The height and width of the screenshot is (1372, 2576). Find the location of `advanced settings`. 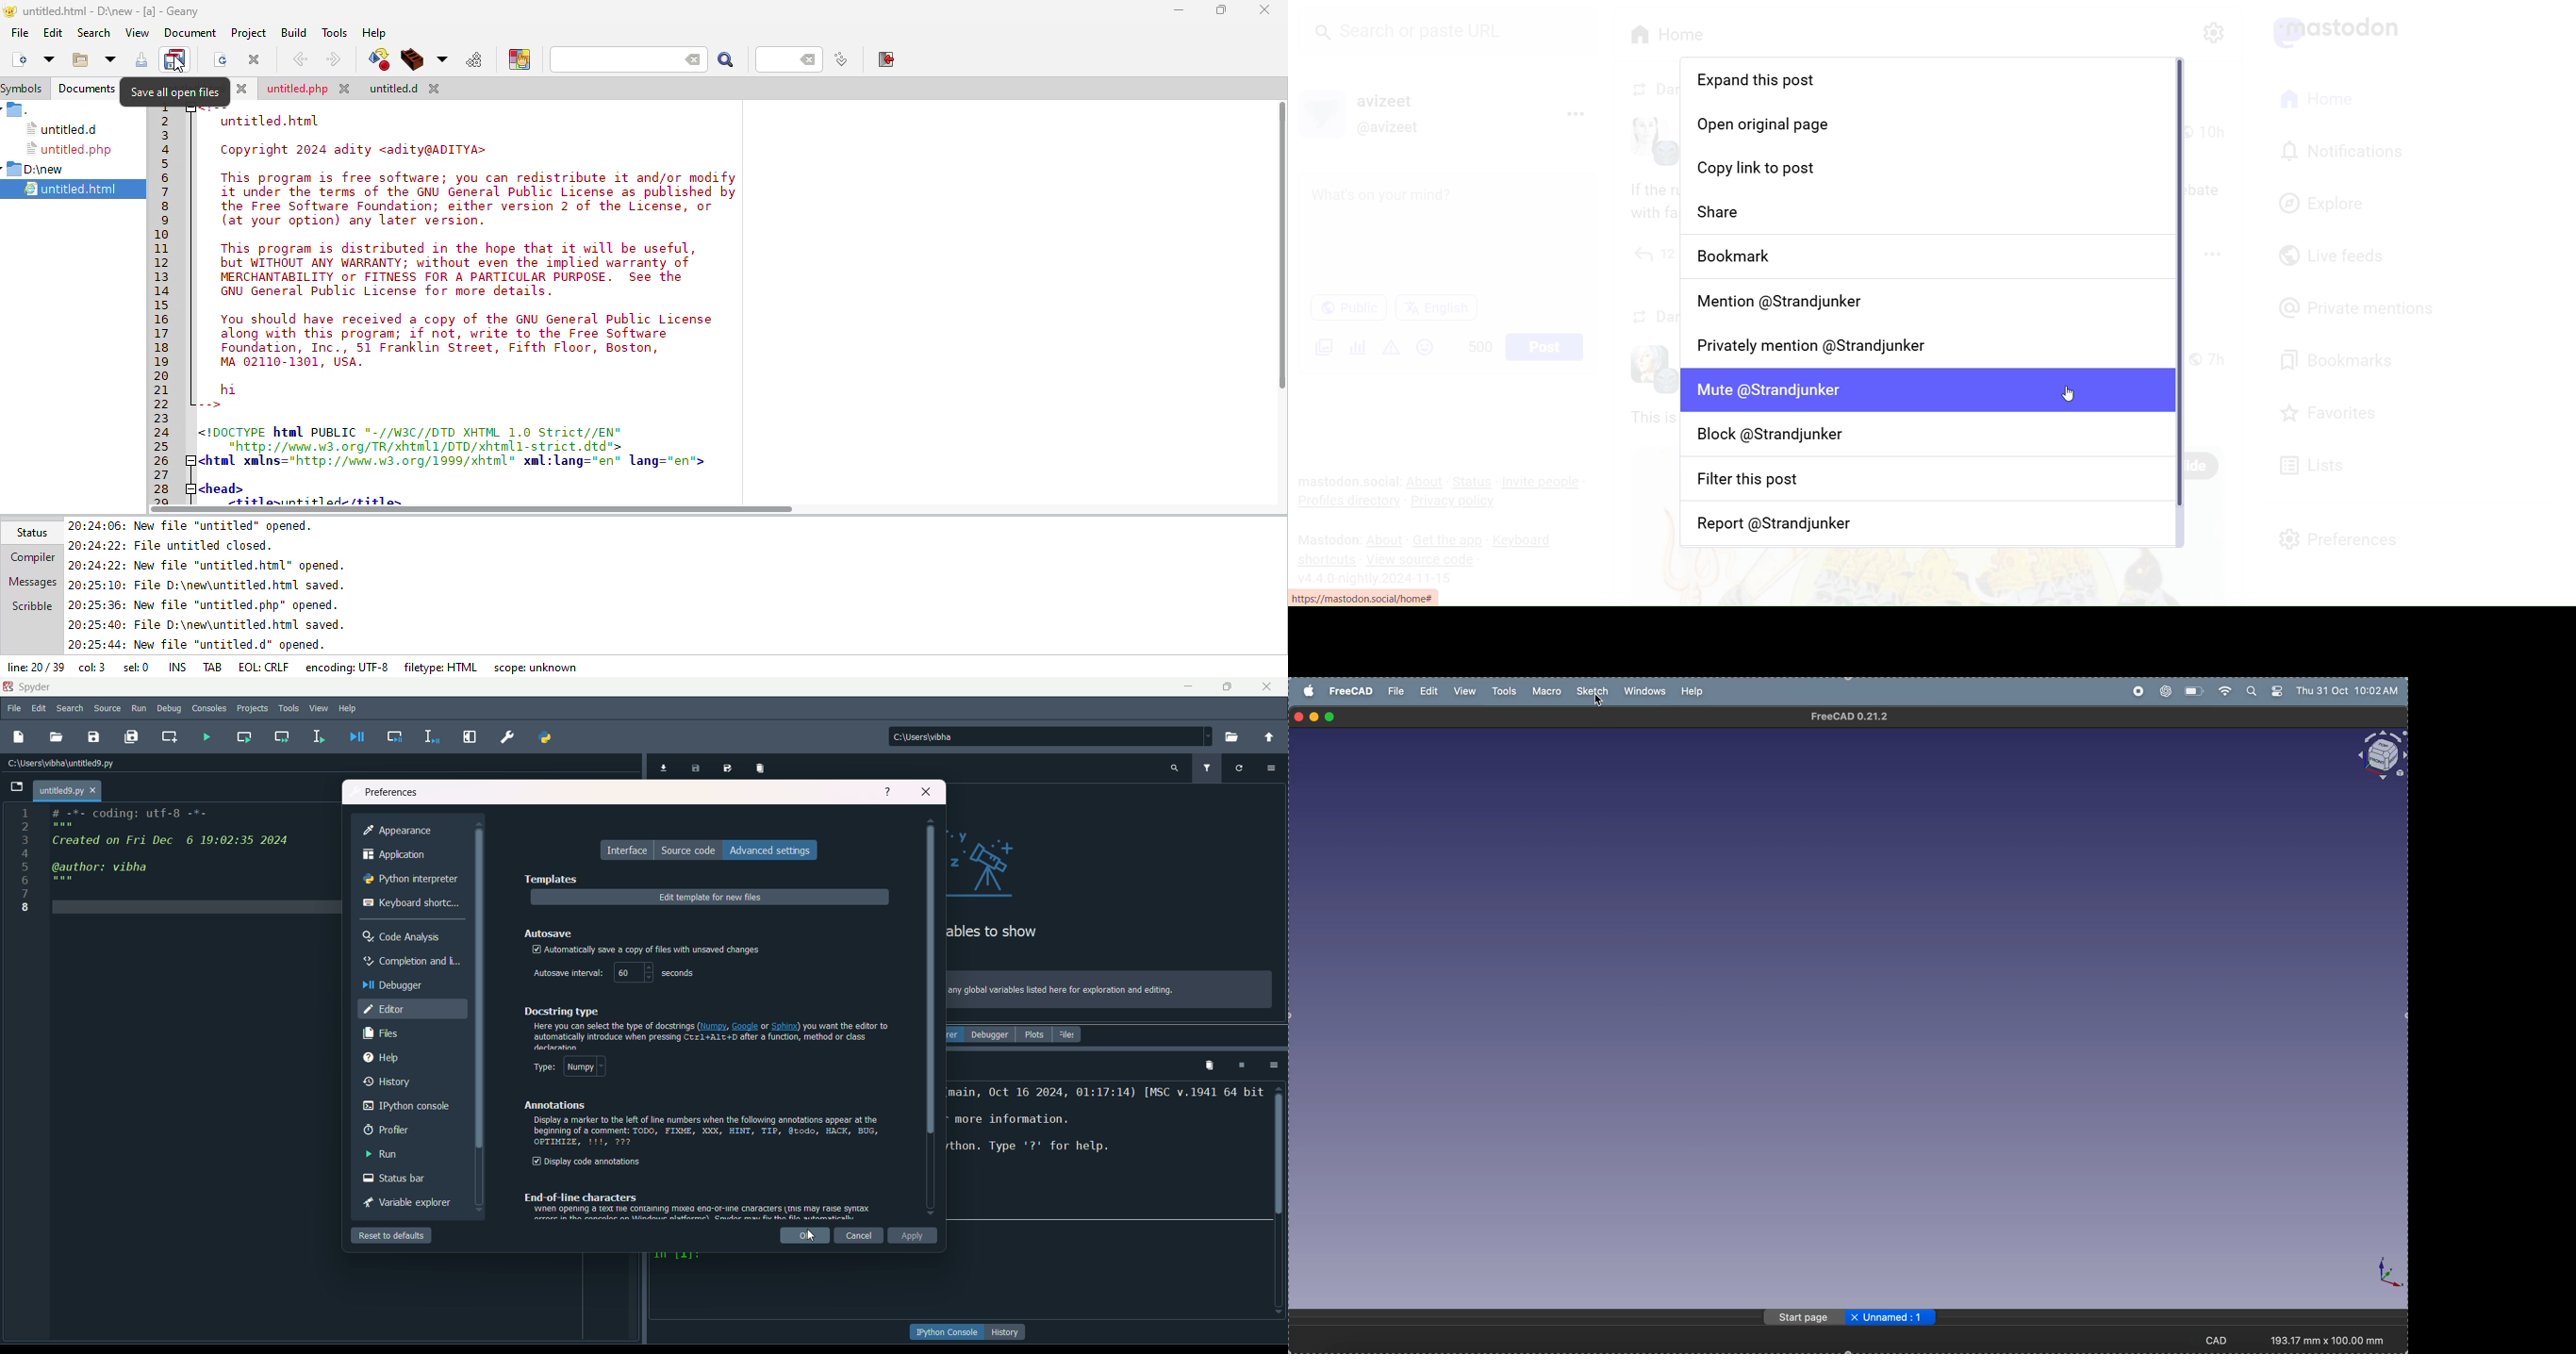

advanced settings is located at coordinates (771, 850).